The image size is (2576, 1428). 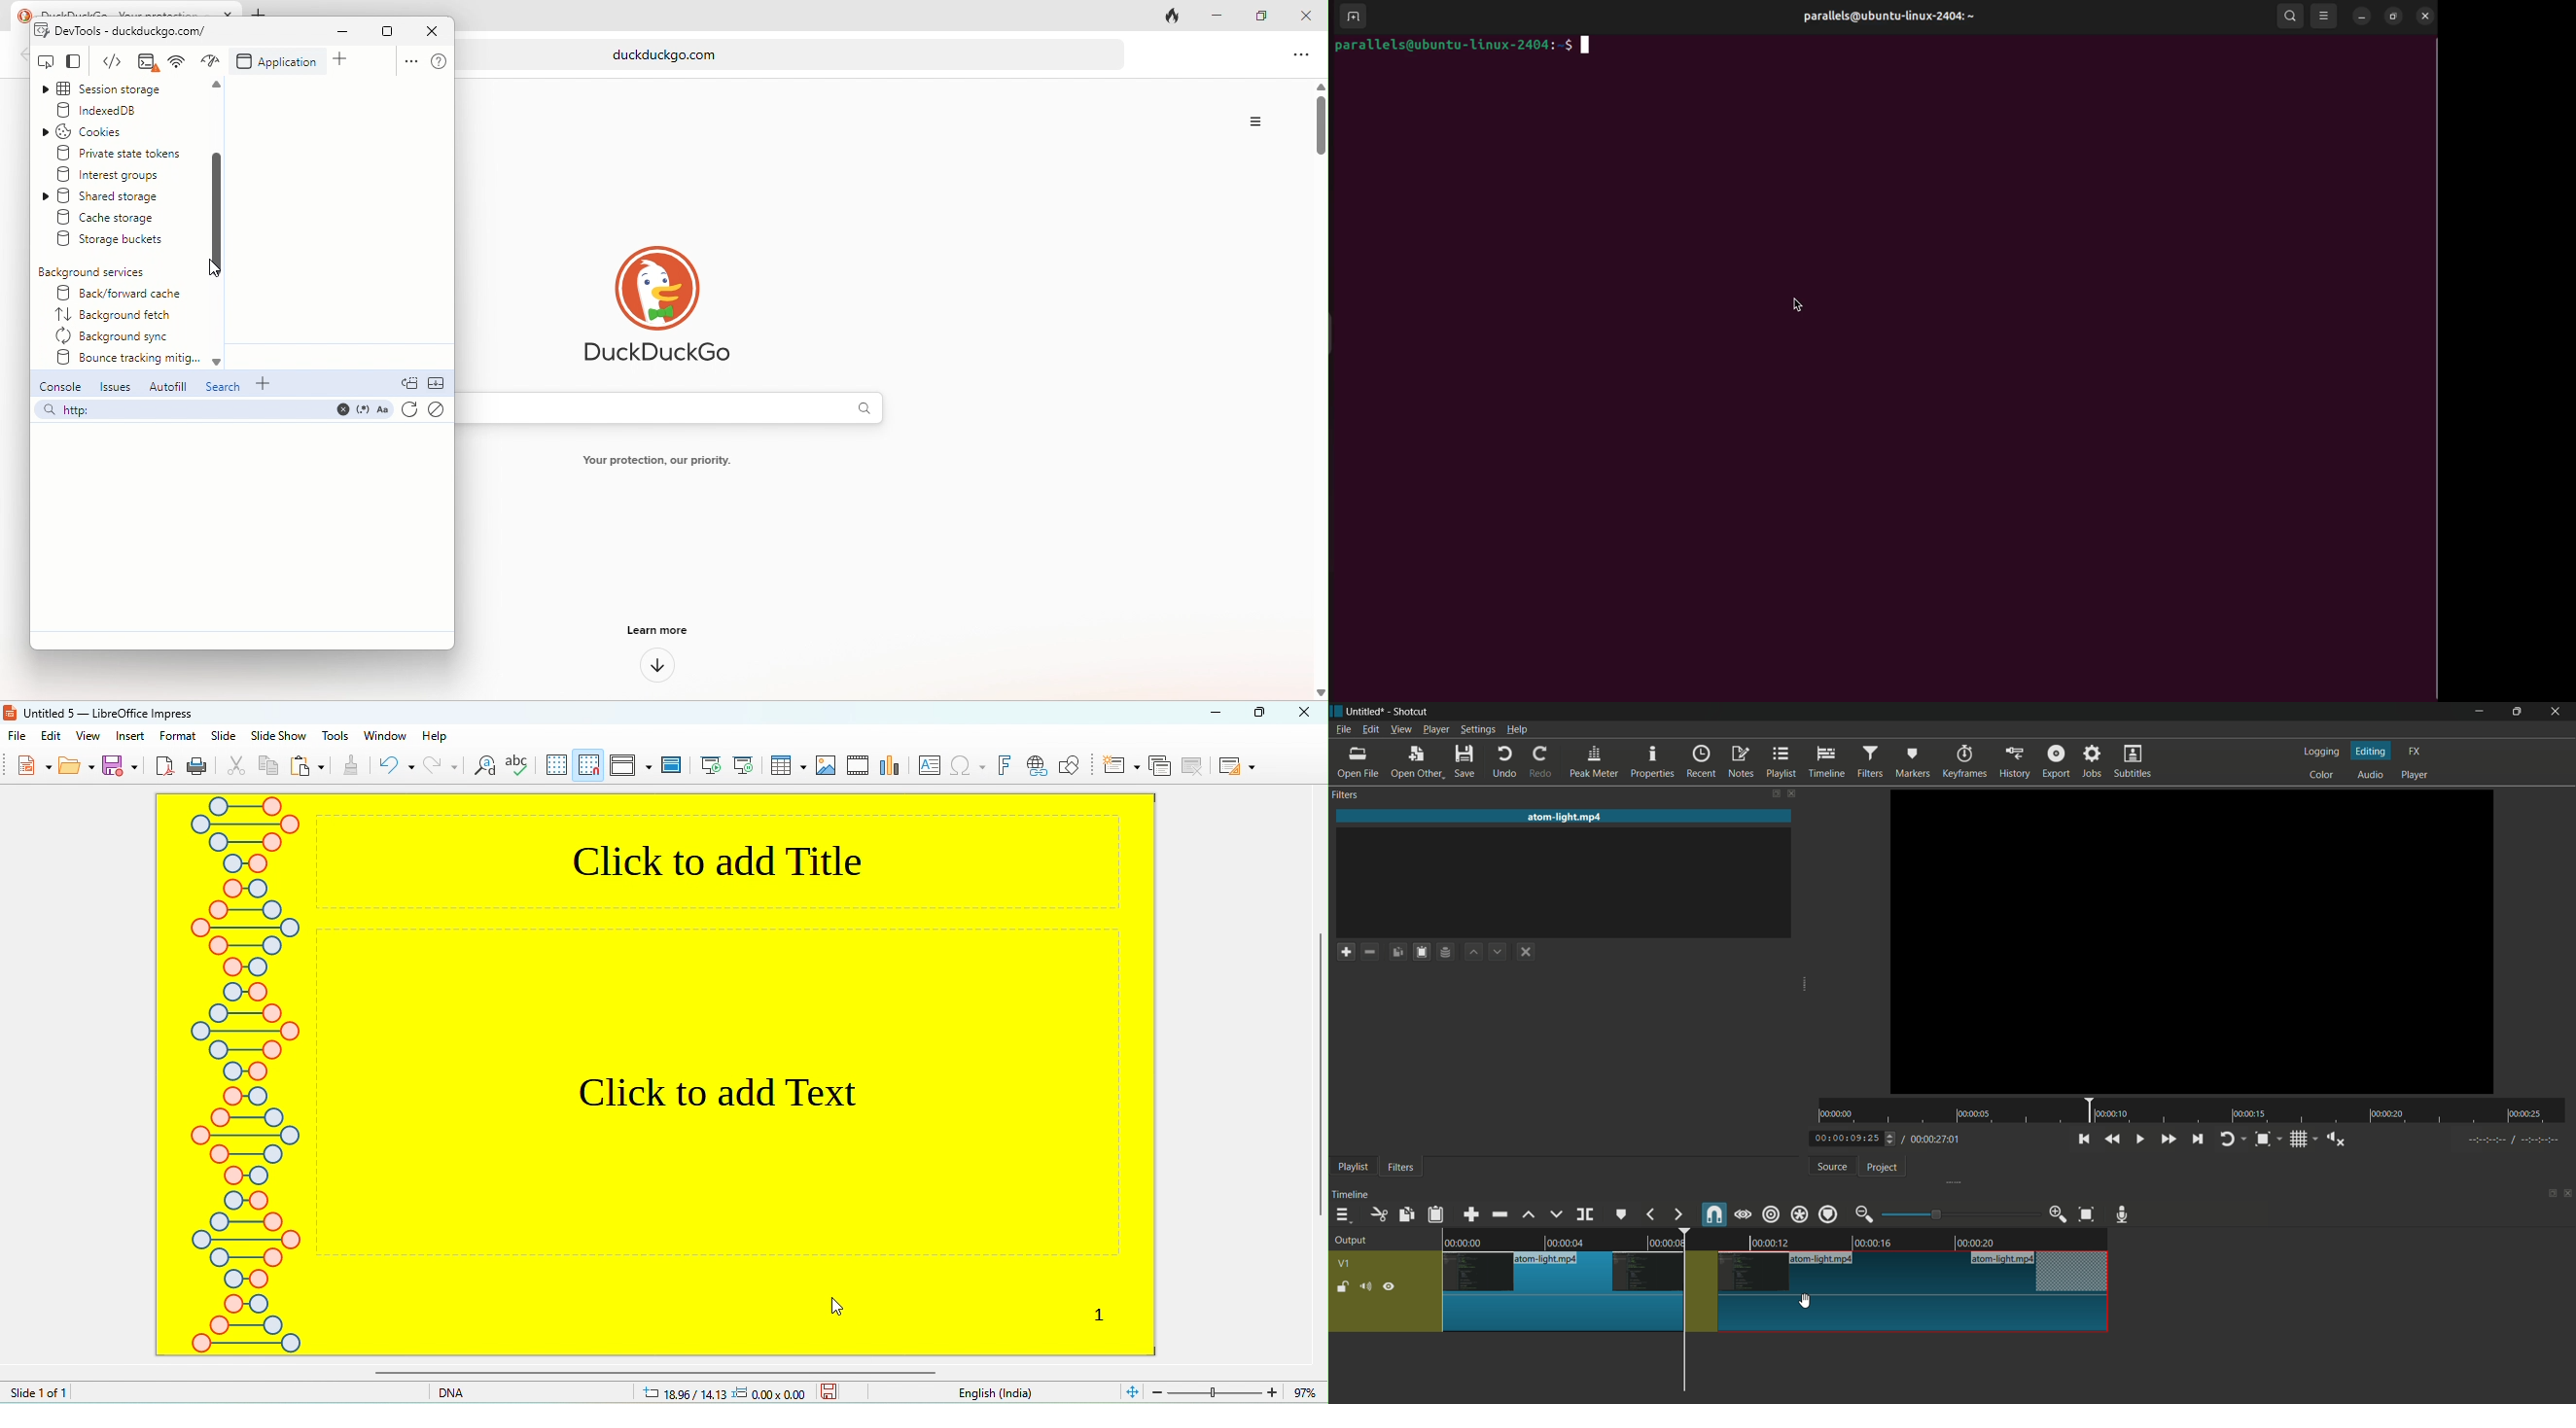 What do you see at coordinates (1775, 1313) in the screenshot?
I see `video track v1` at bounding box center [1775, 1313].